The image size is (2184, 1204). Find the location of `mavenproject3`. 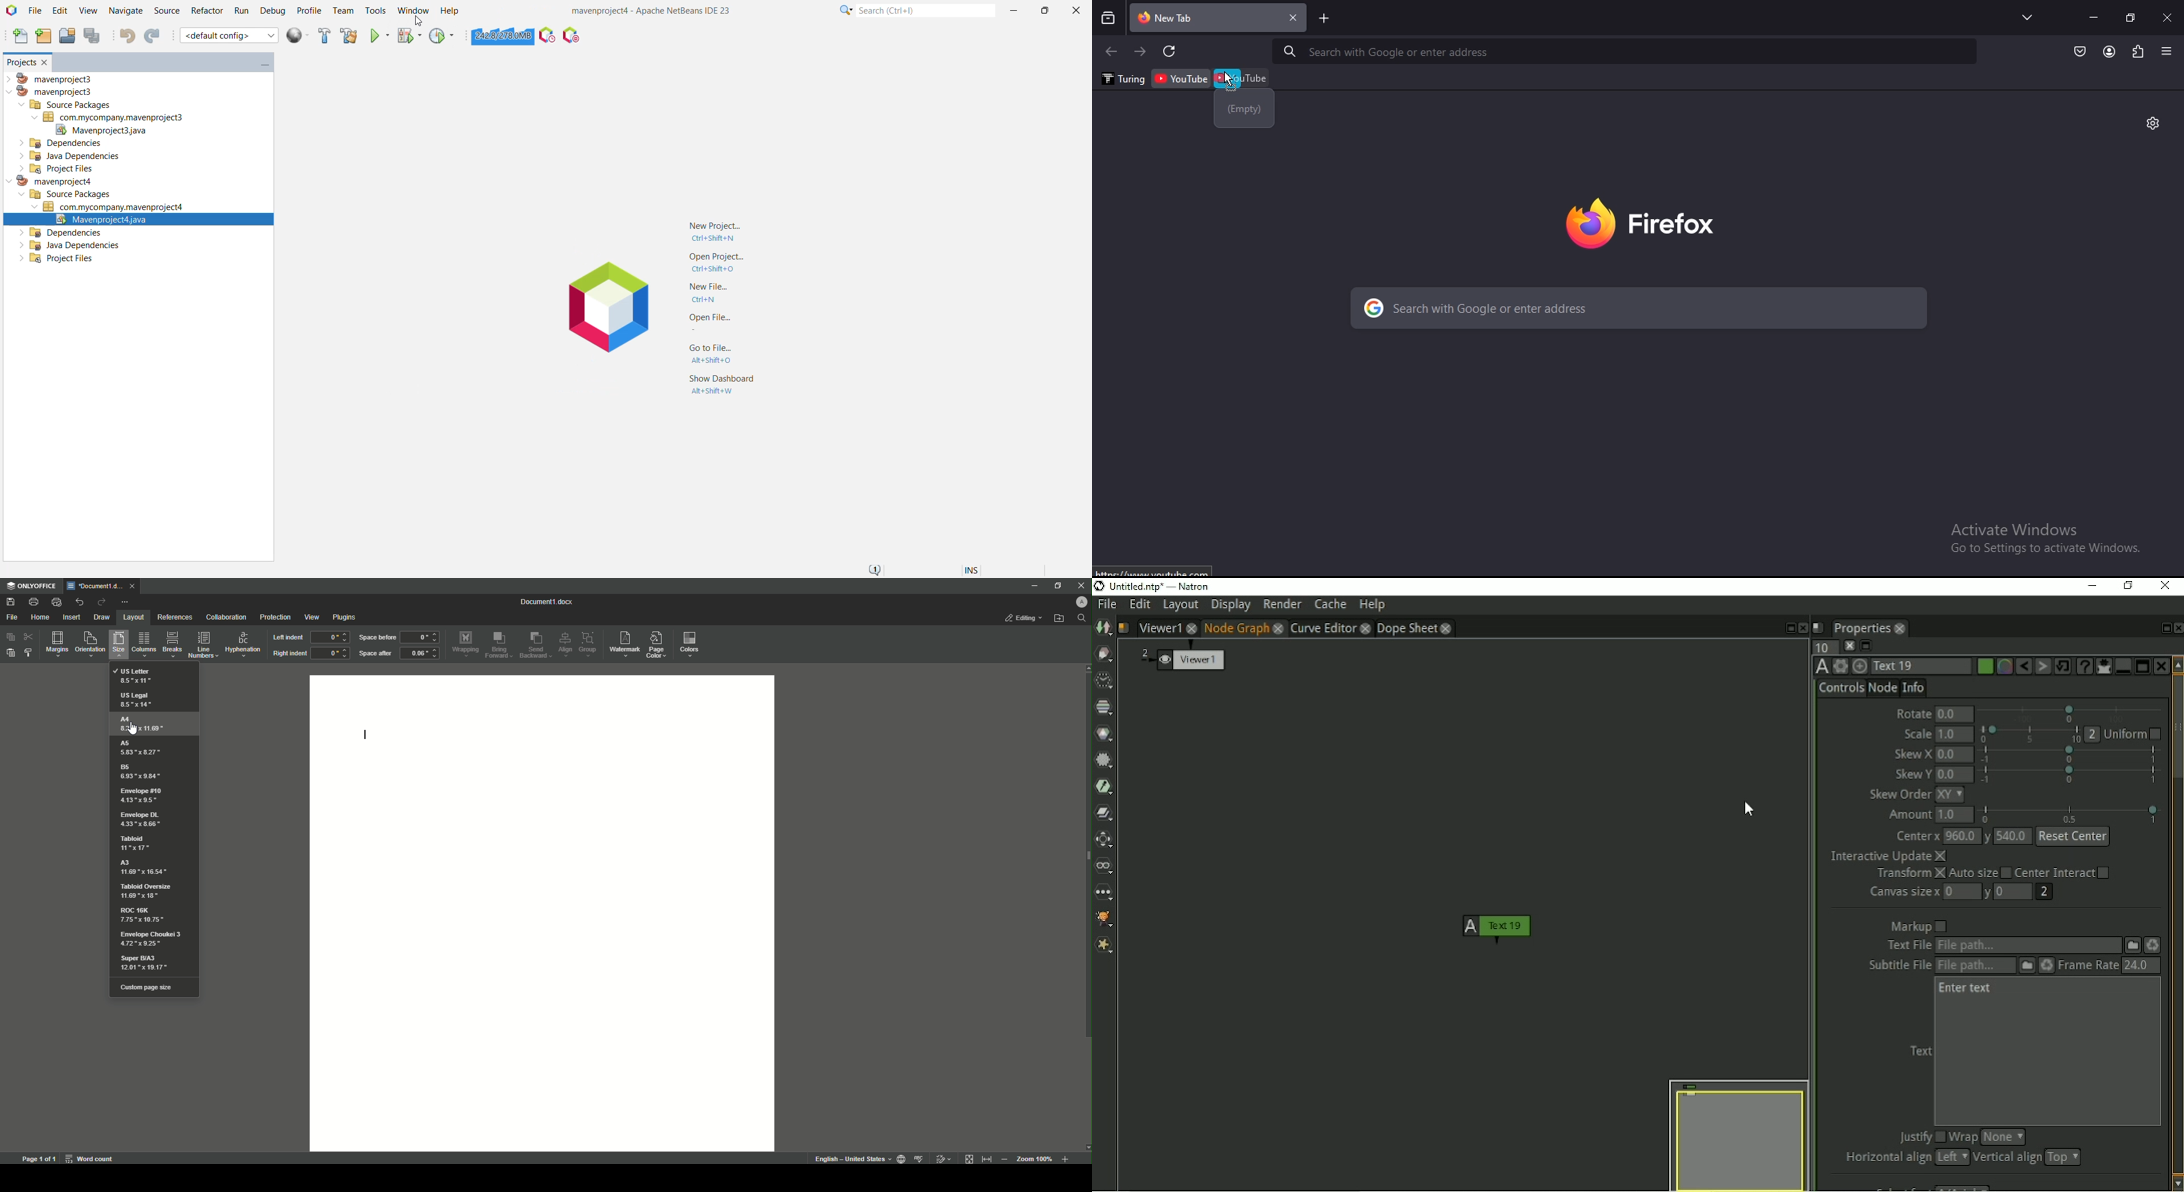

mavenproject3 is located at coordinates (52, 92).